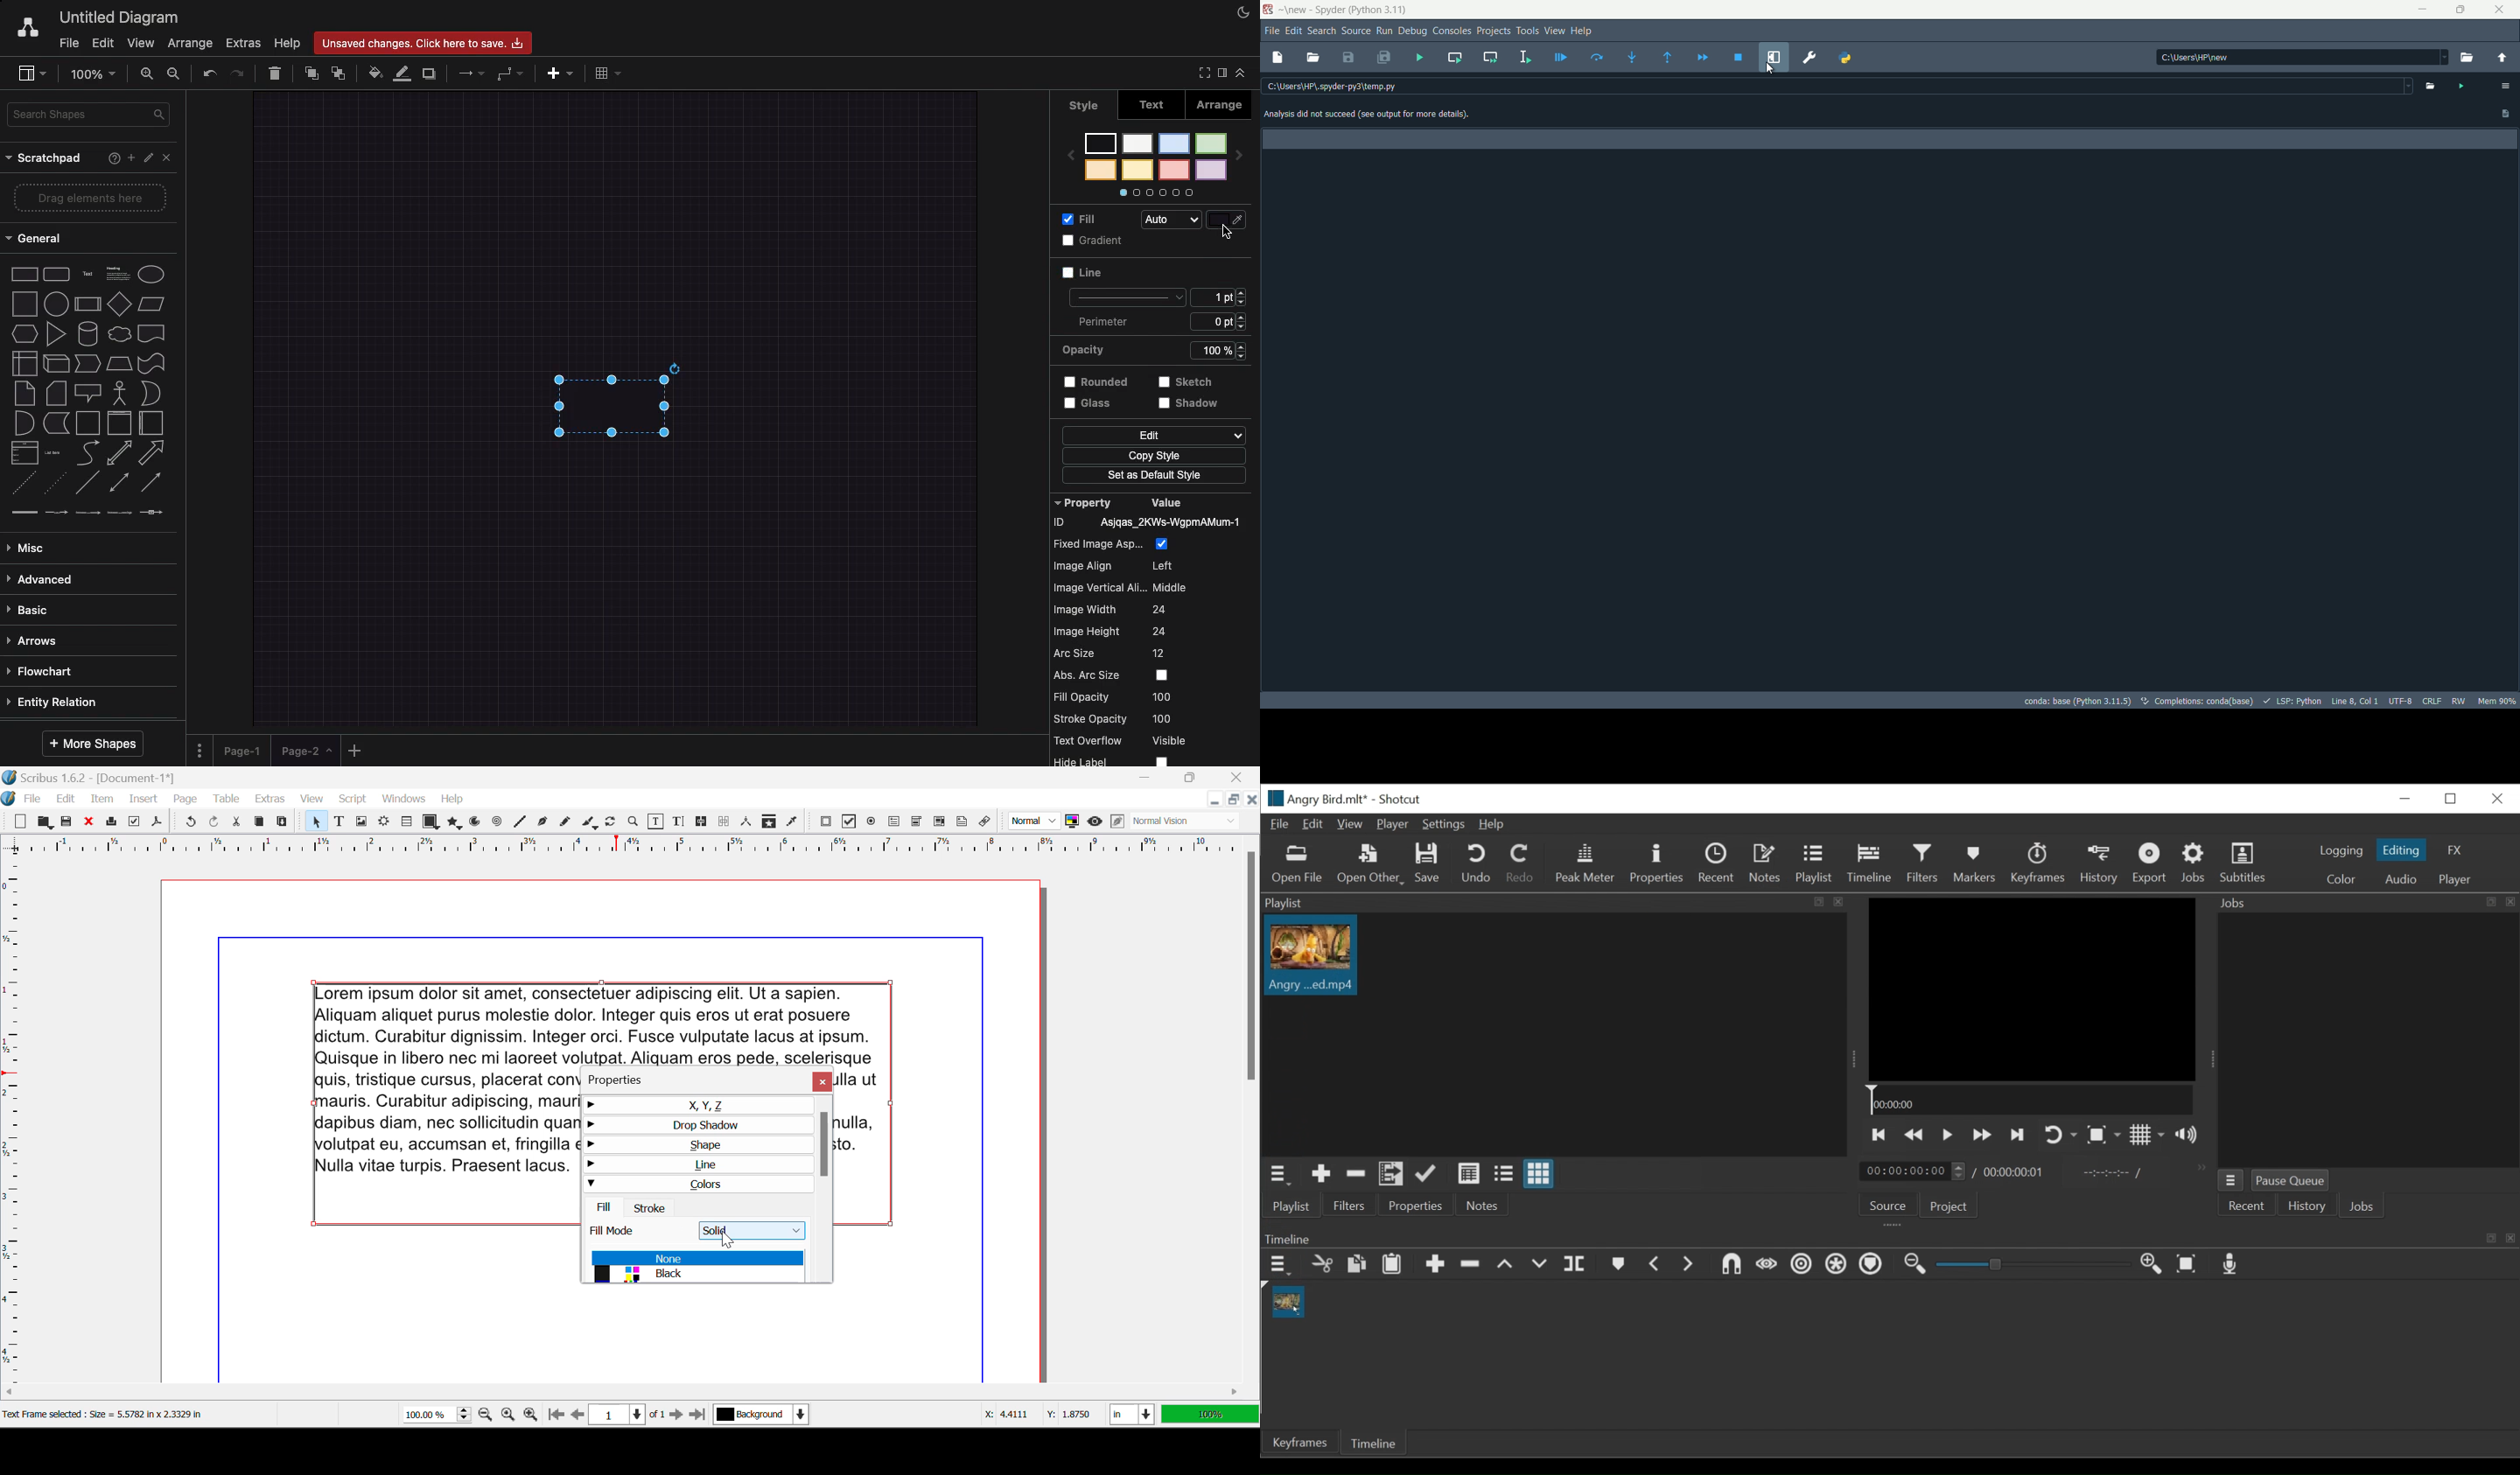  What do you see at coordinates (342, 73) in the screenshot?
I see `To back` at bounding box center [342, 73].